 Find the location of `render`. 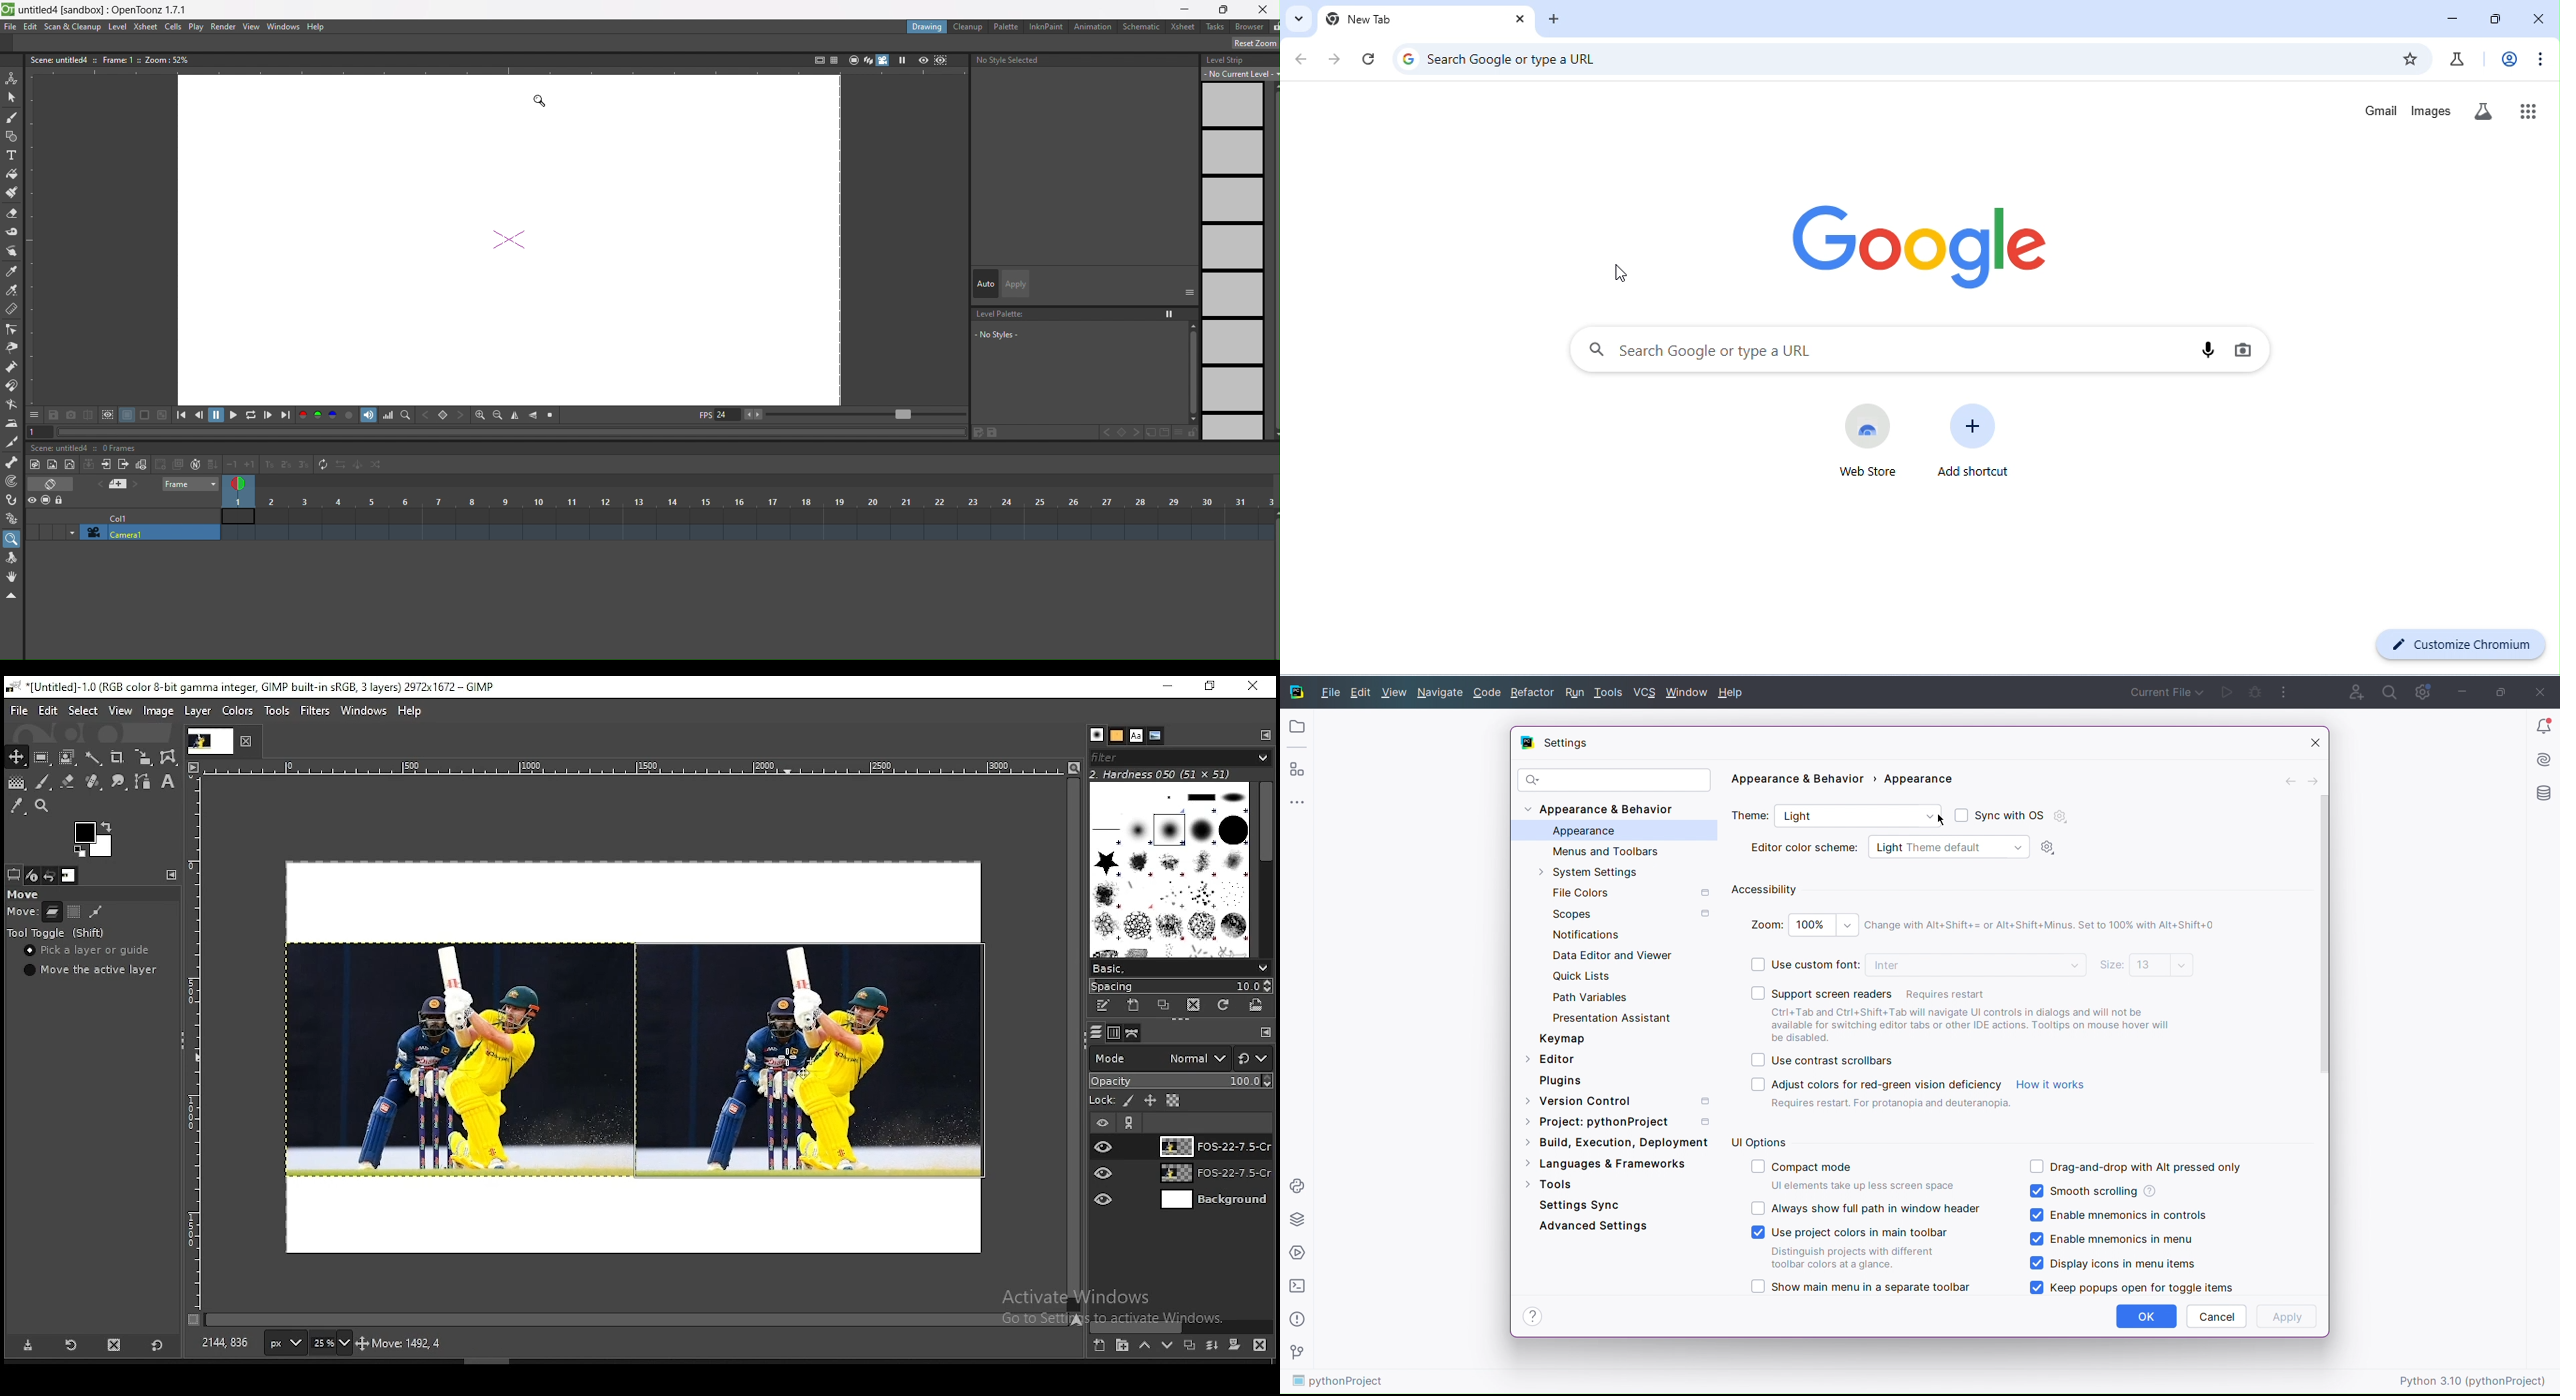

render is located at coordinates (224, 27).